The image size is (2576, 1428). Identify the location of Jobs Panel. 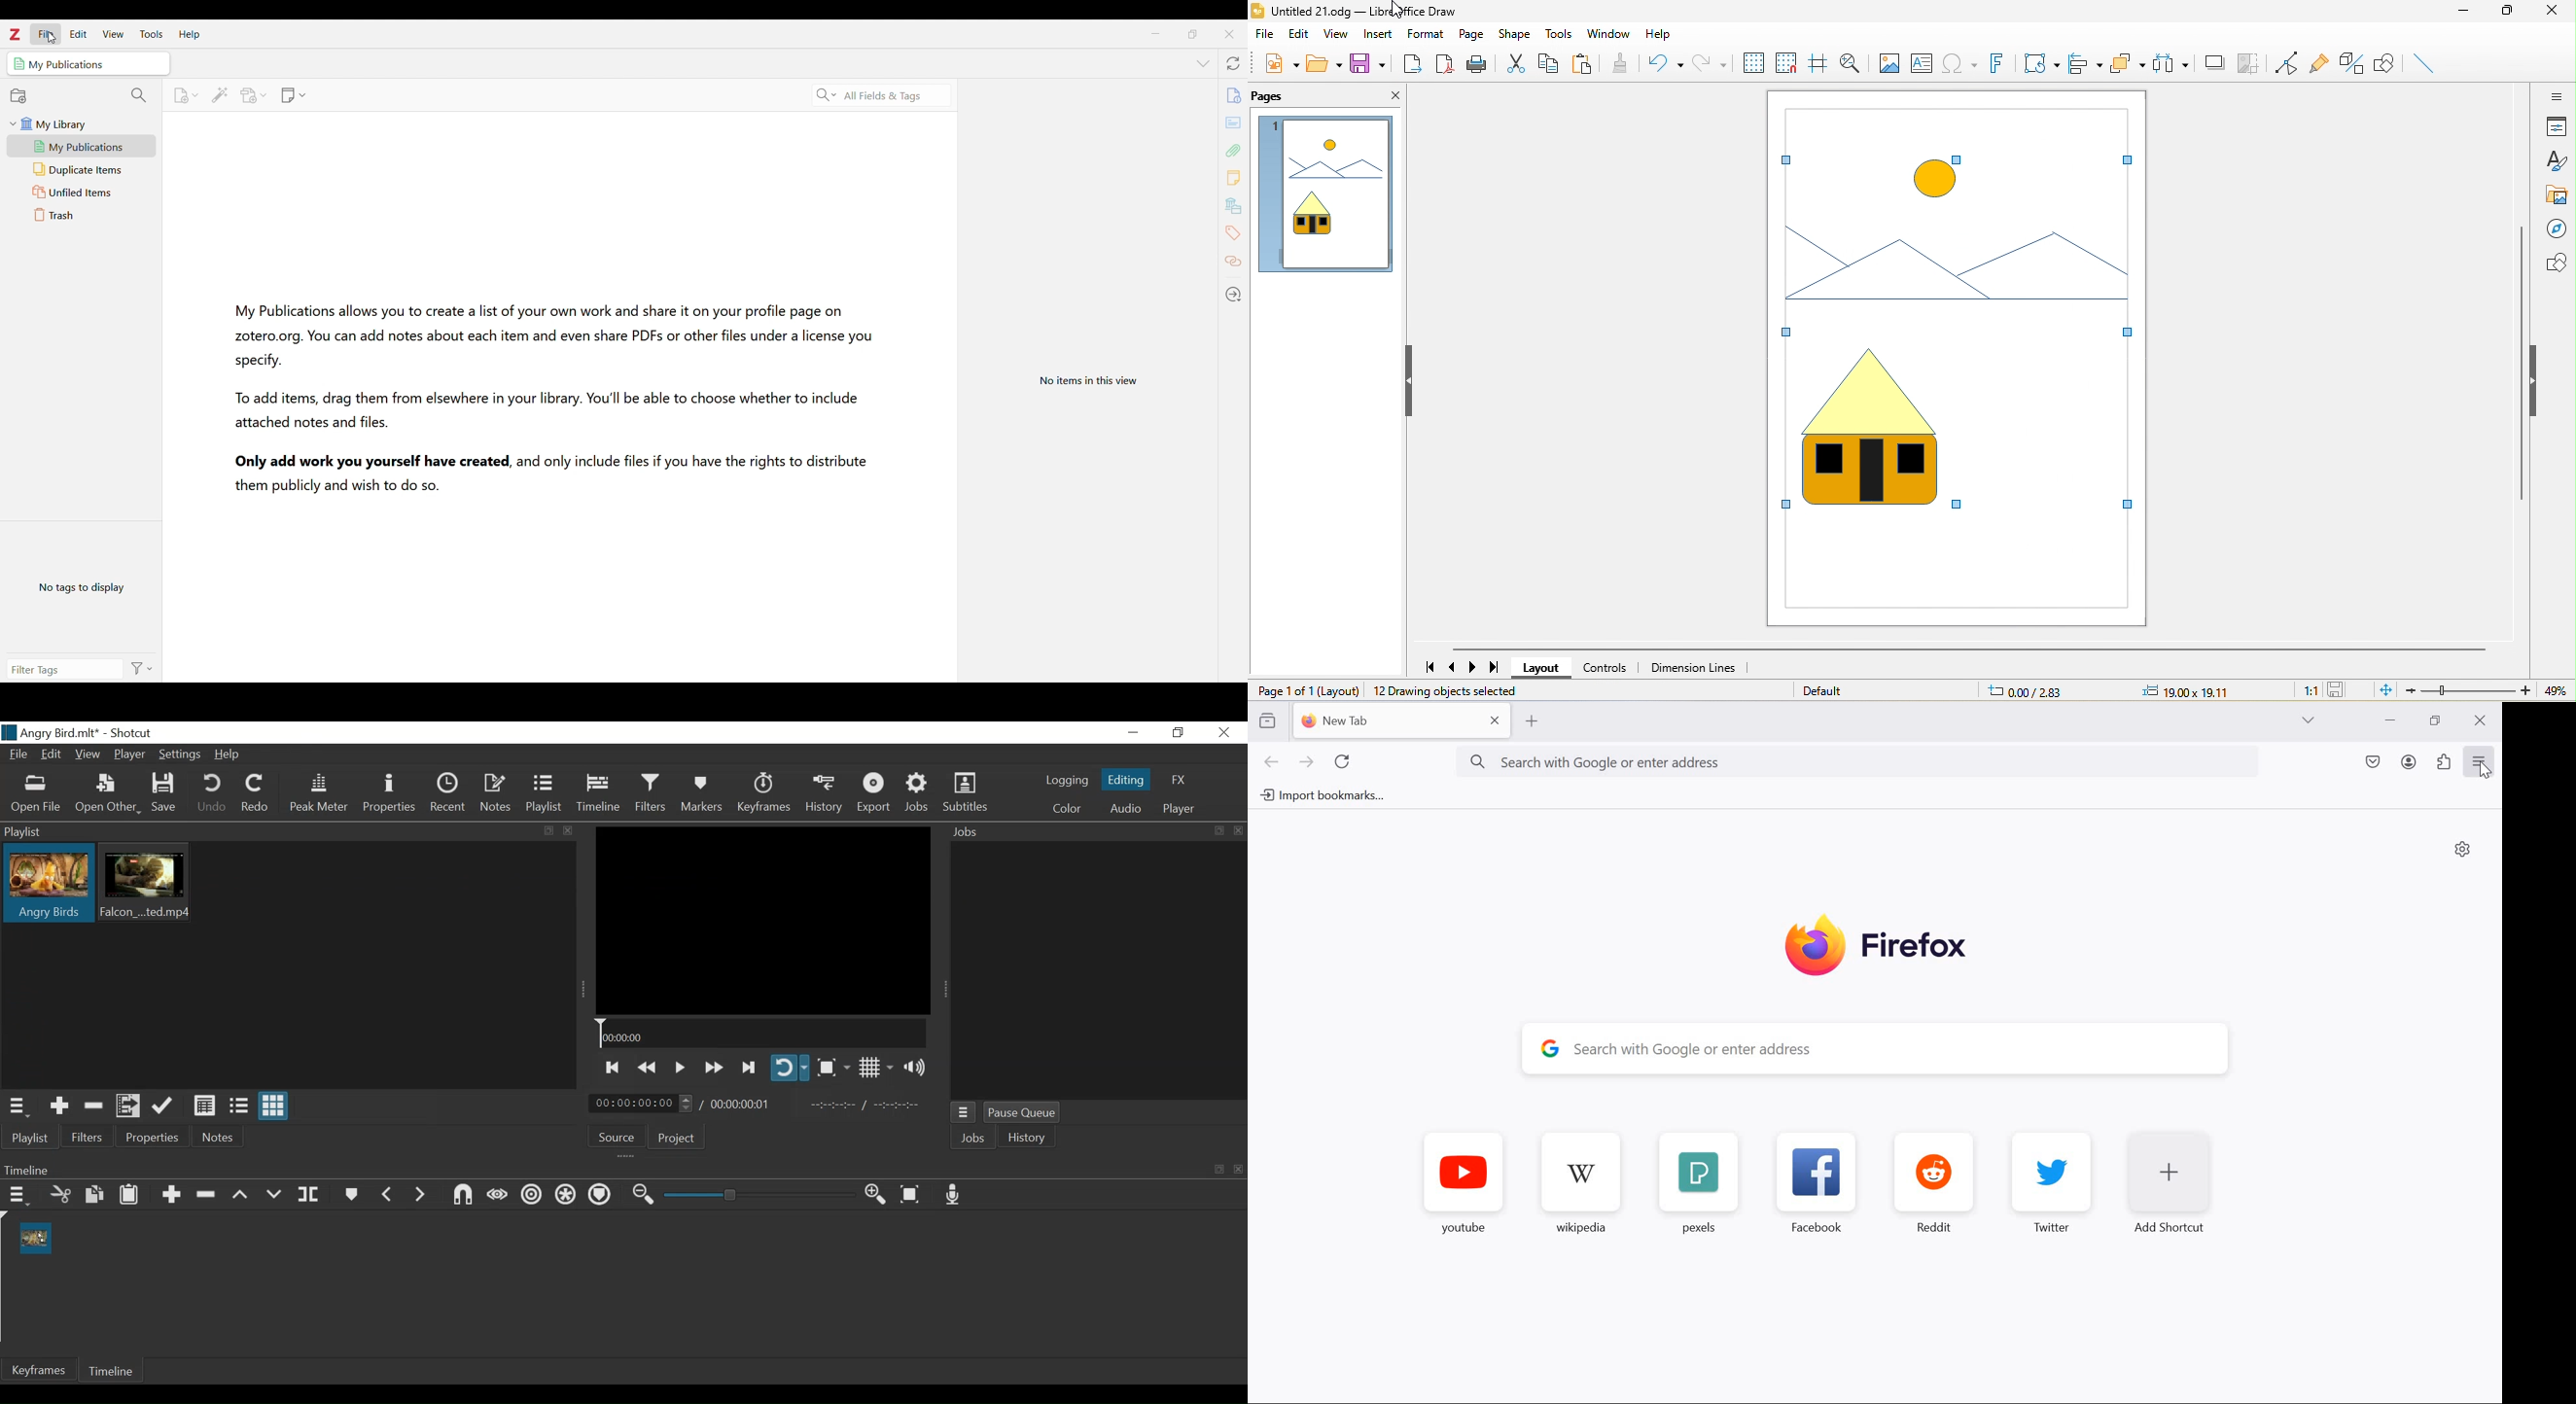
(1098, 970).